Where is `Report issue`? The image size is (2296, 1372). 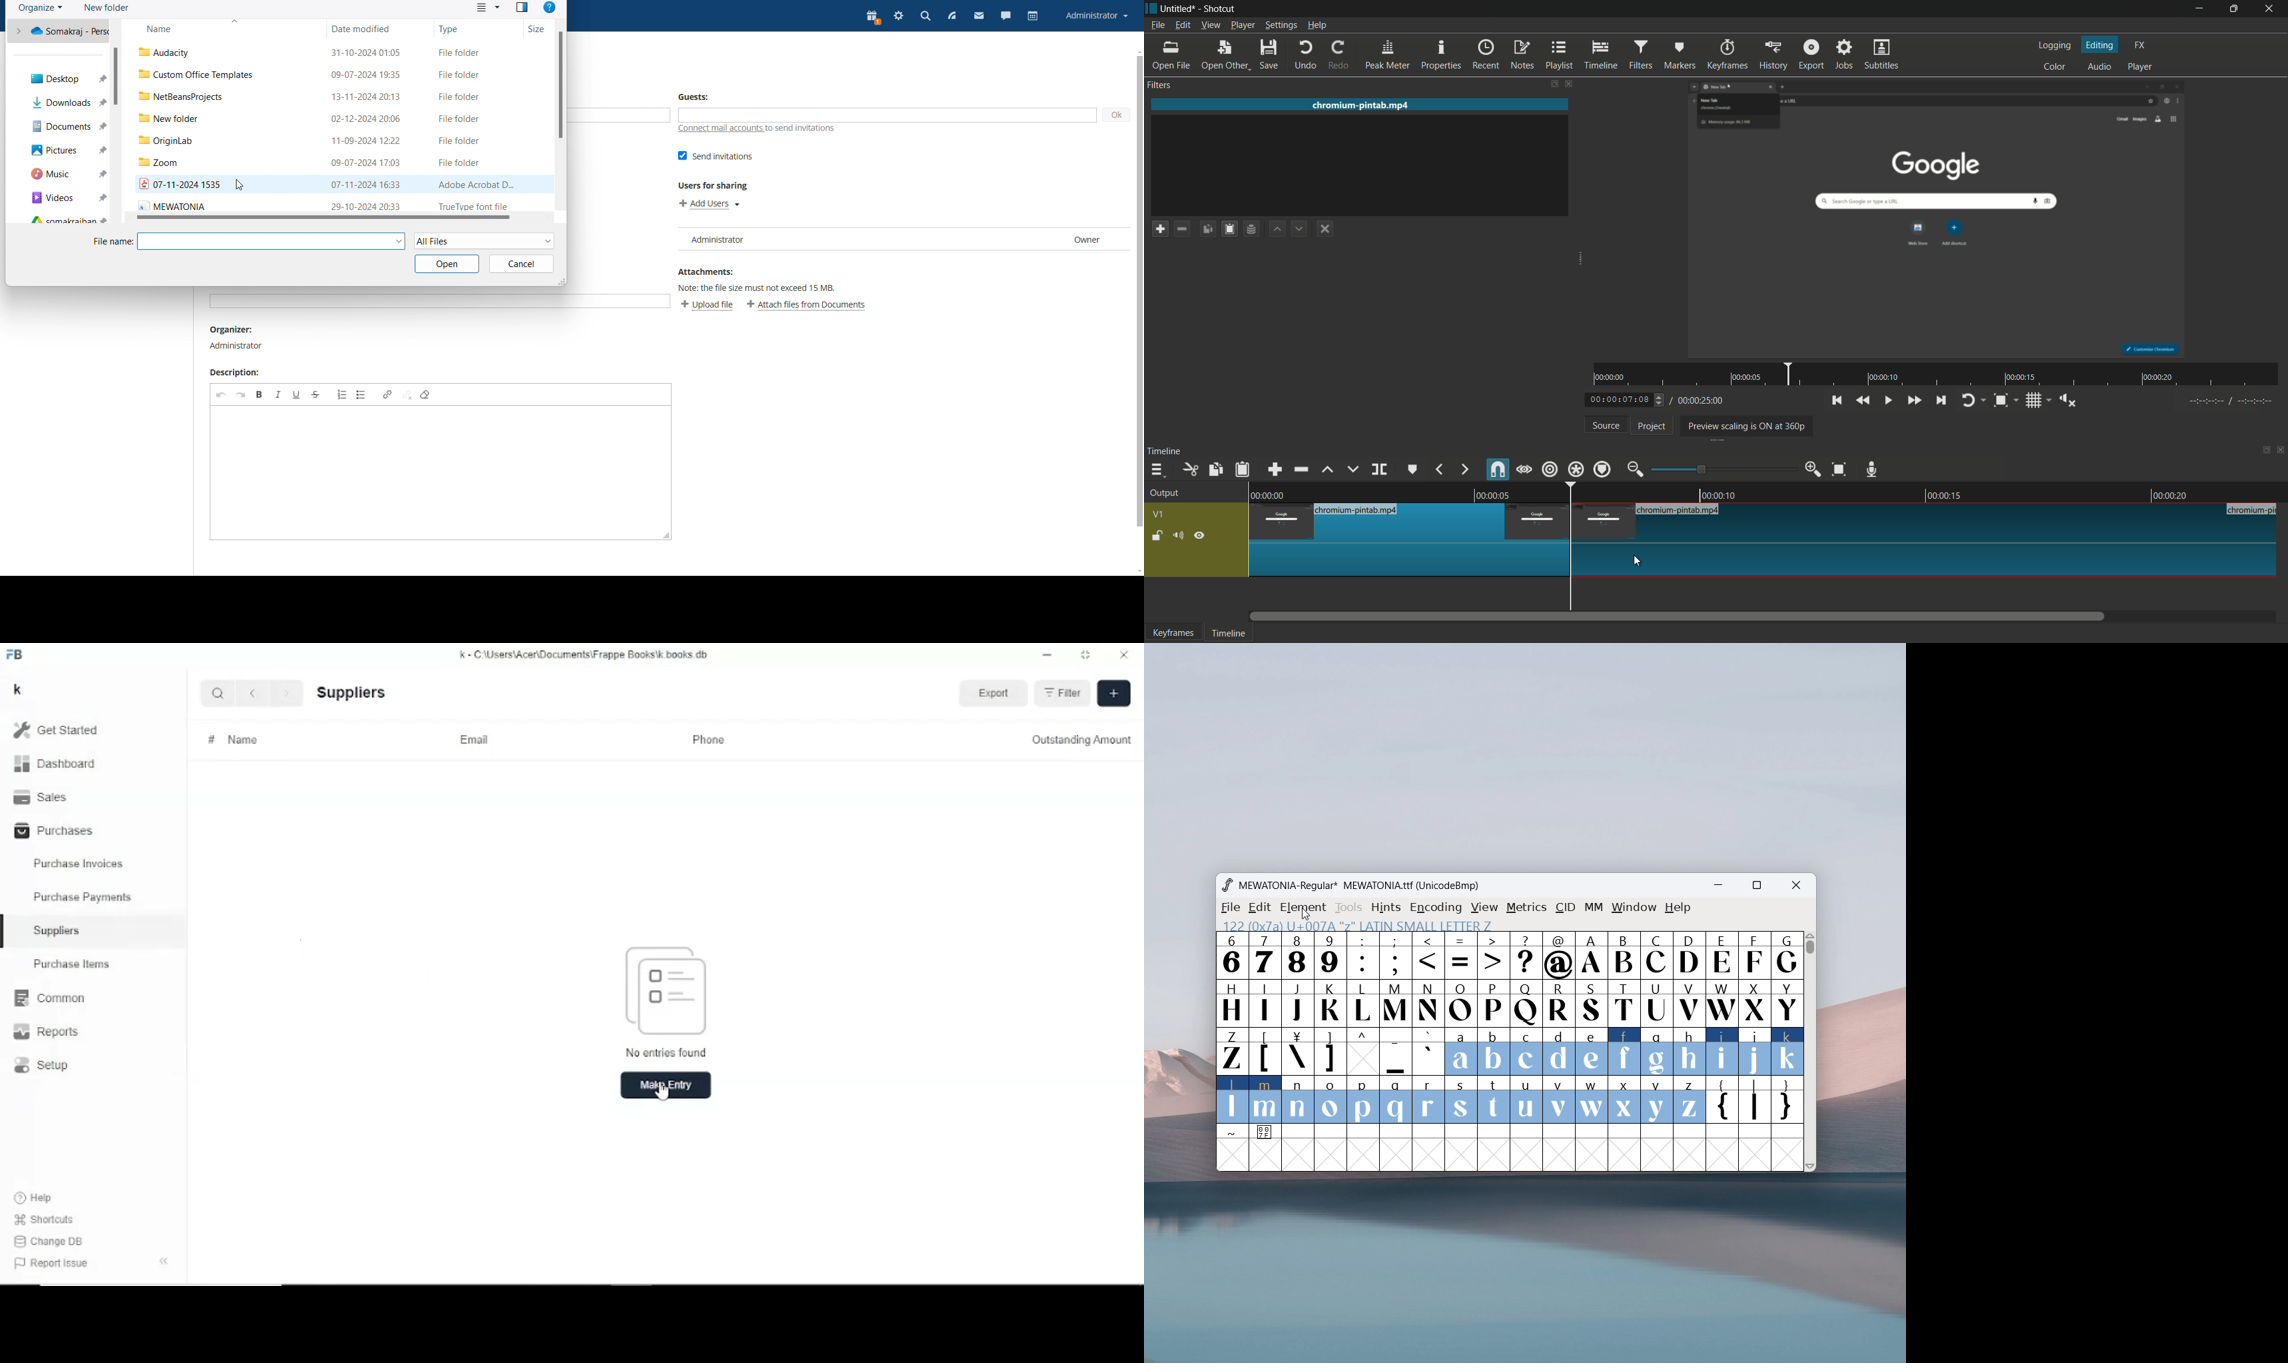 Report issue is located at coordinates (50, 1265).